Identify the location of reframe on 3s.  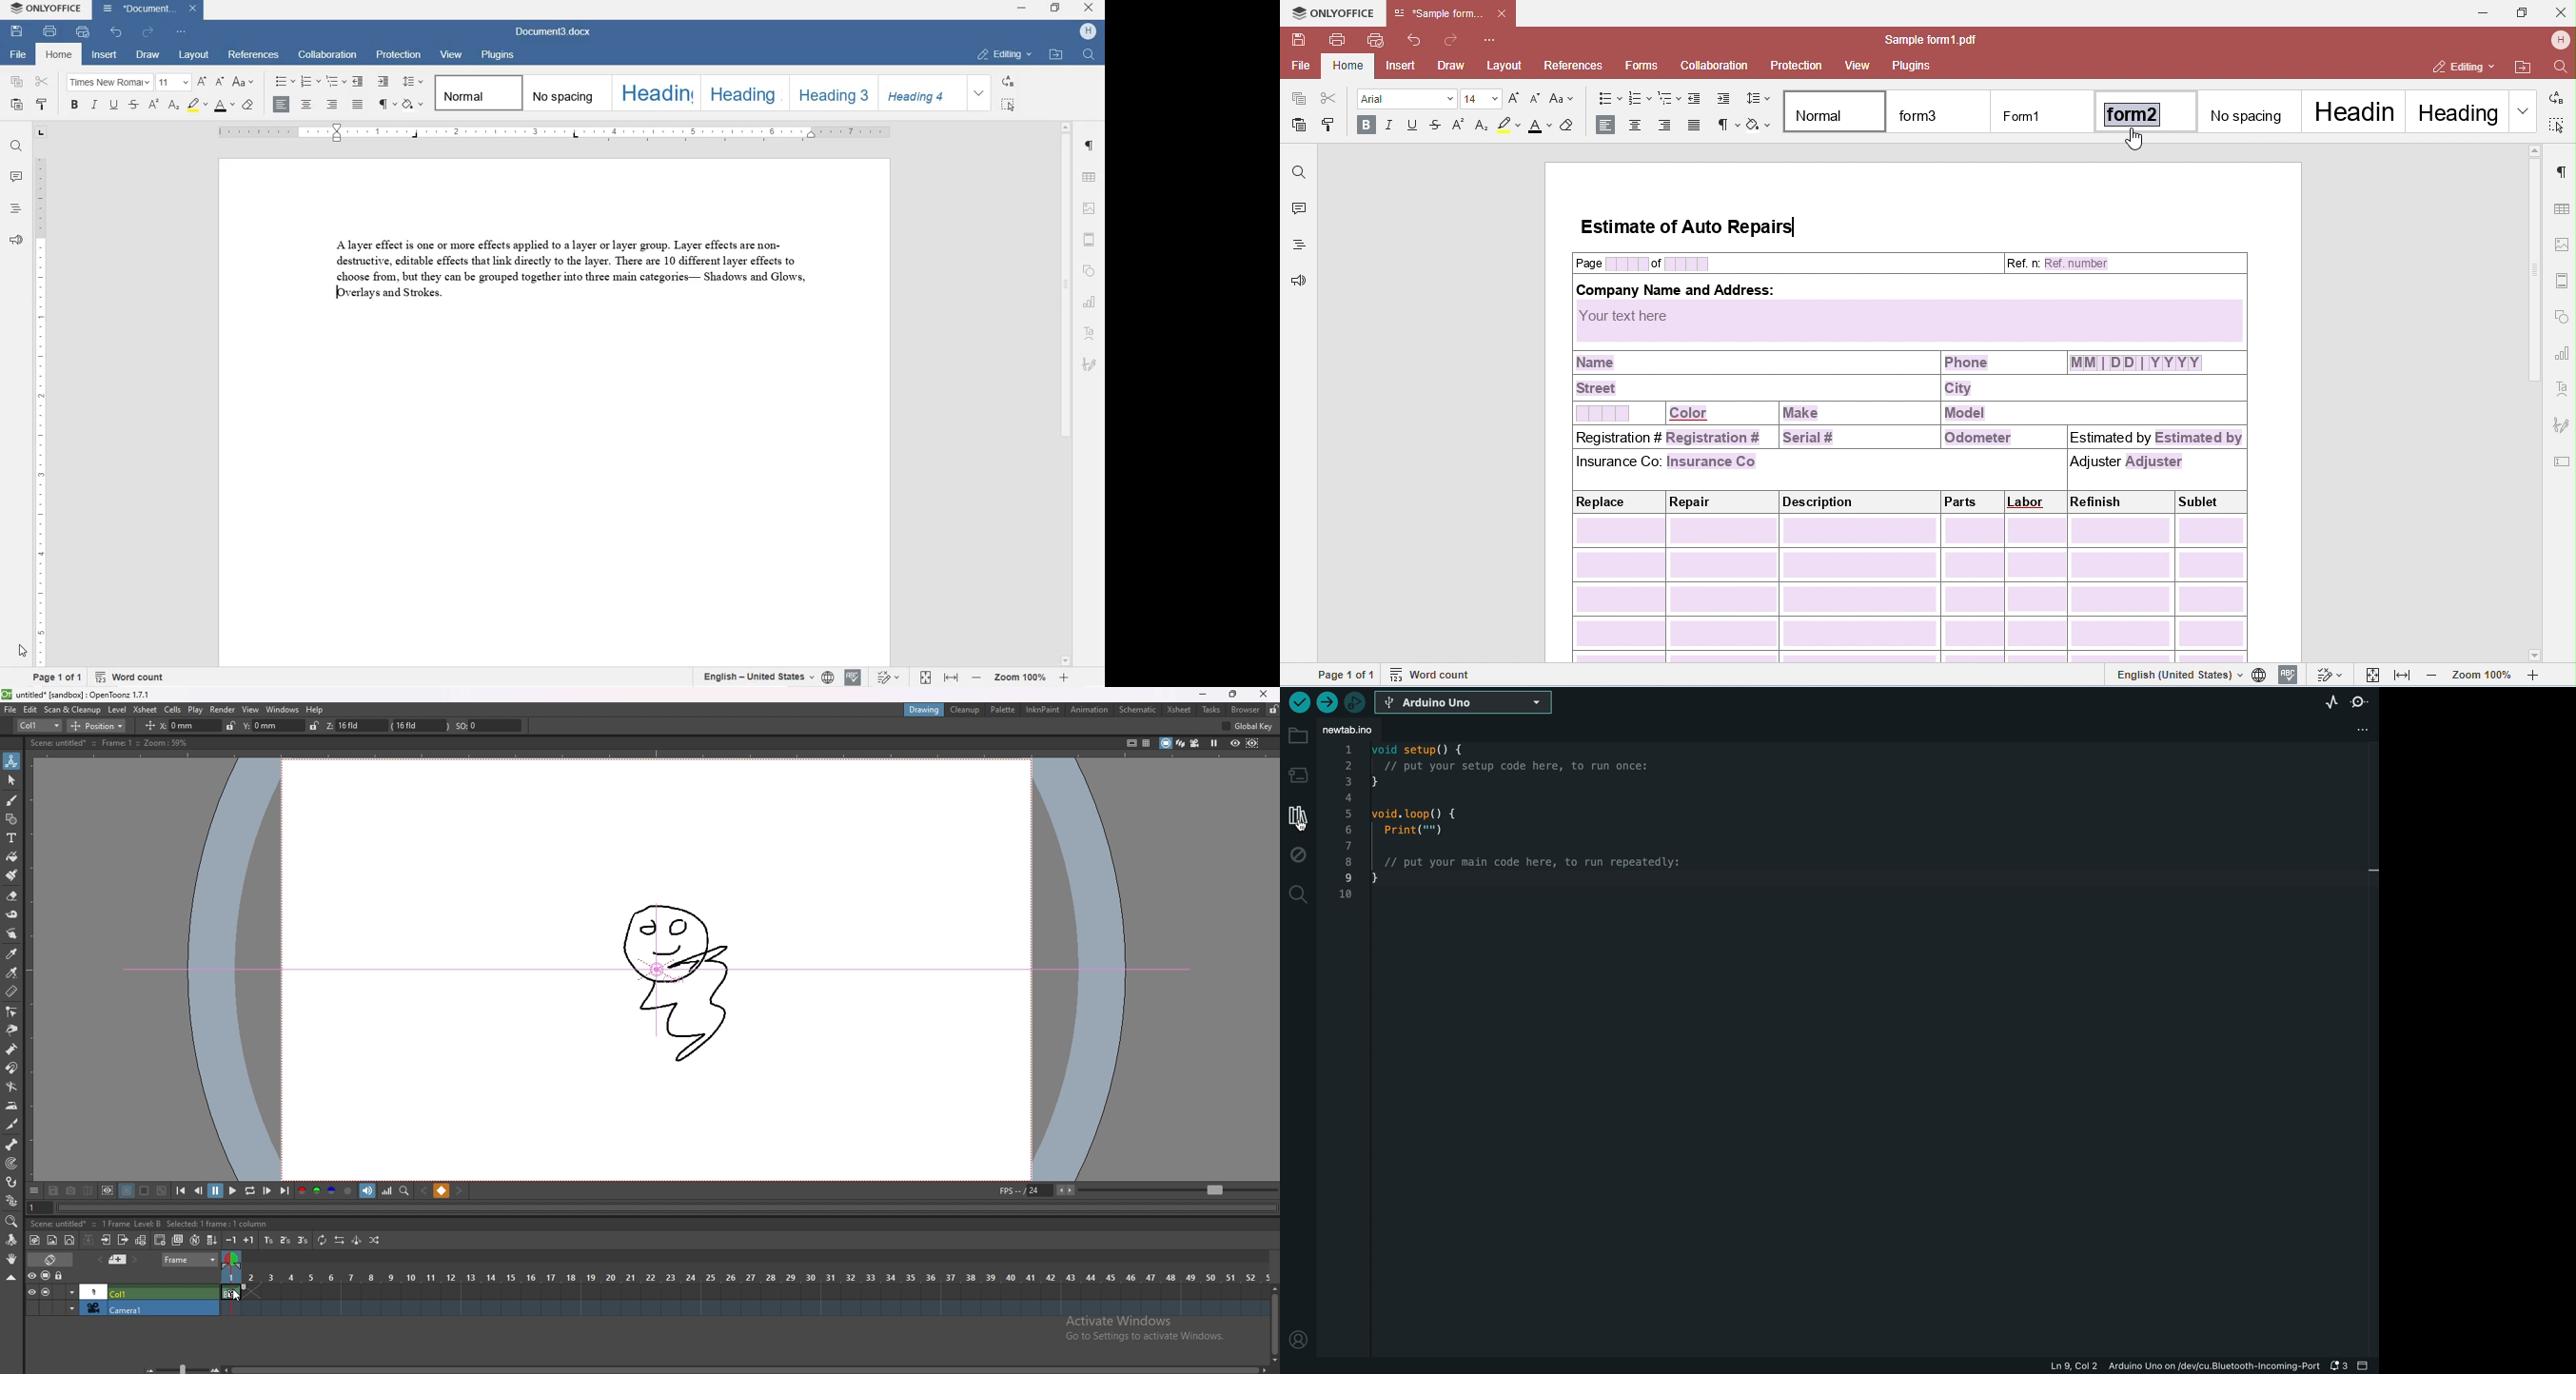
(301, 1240).